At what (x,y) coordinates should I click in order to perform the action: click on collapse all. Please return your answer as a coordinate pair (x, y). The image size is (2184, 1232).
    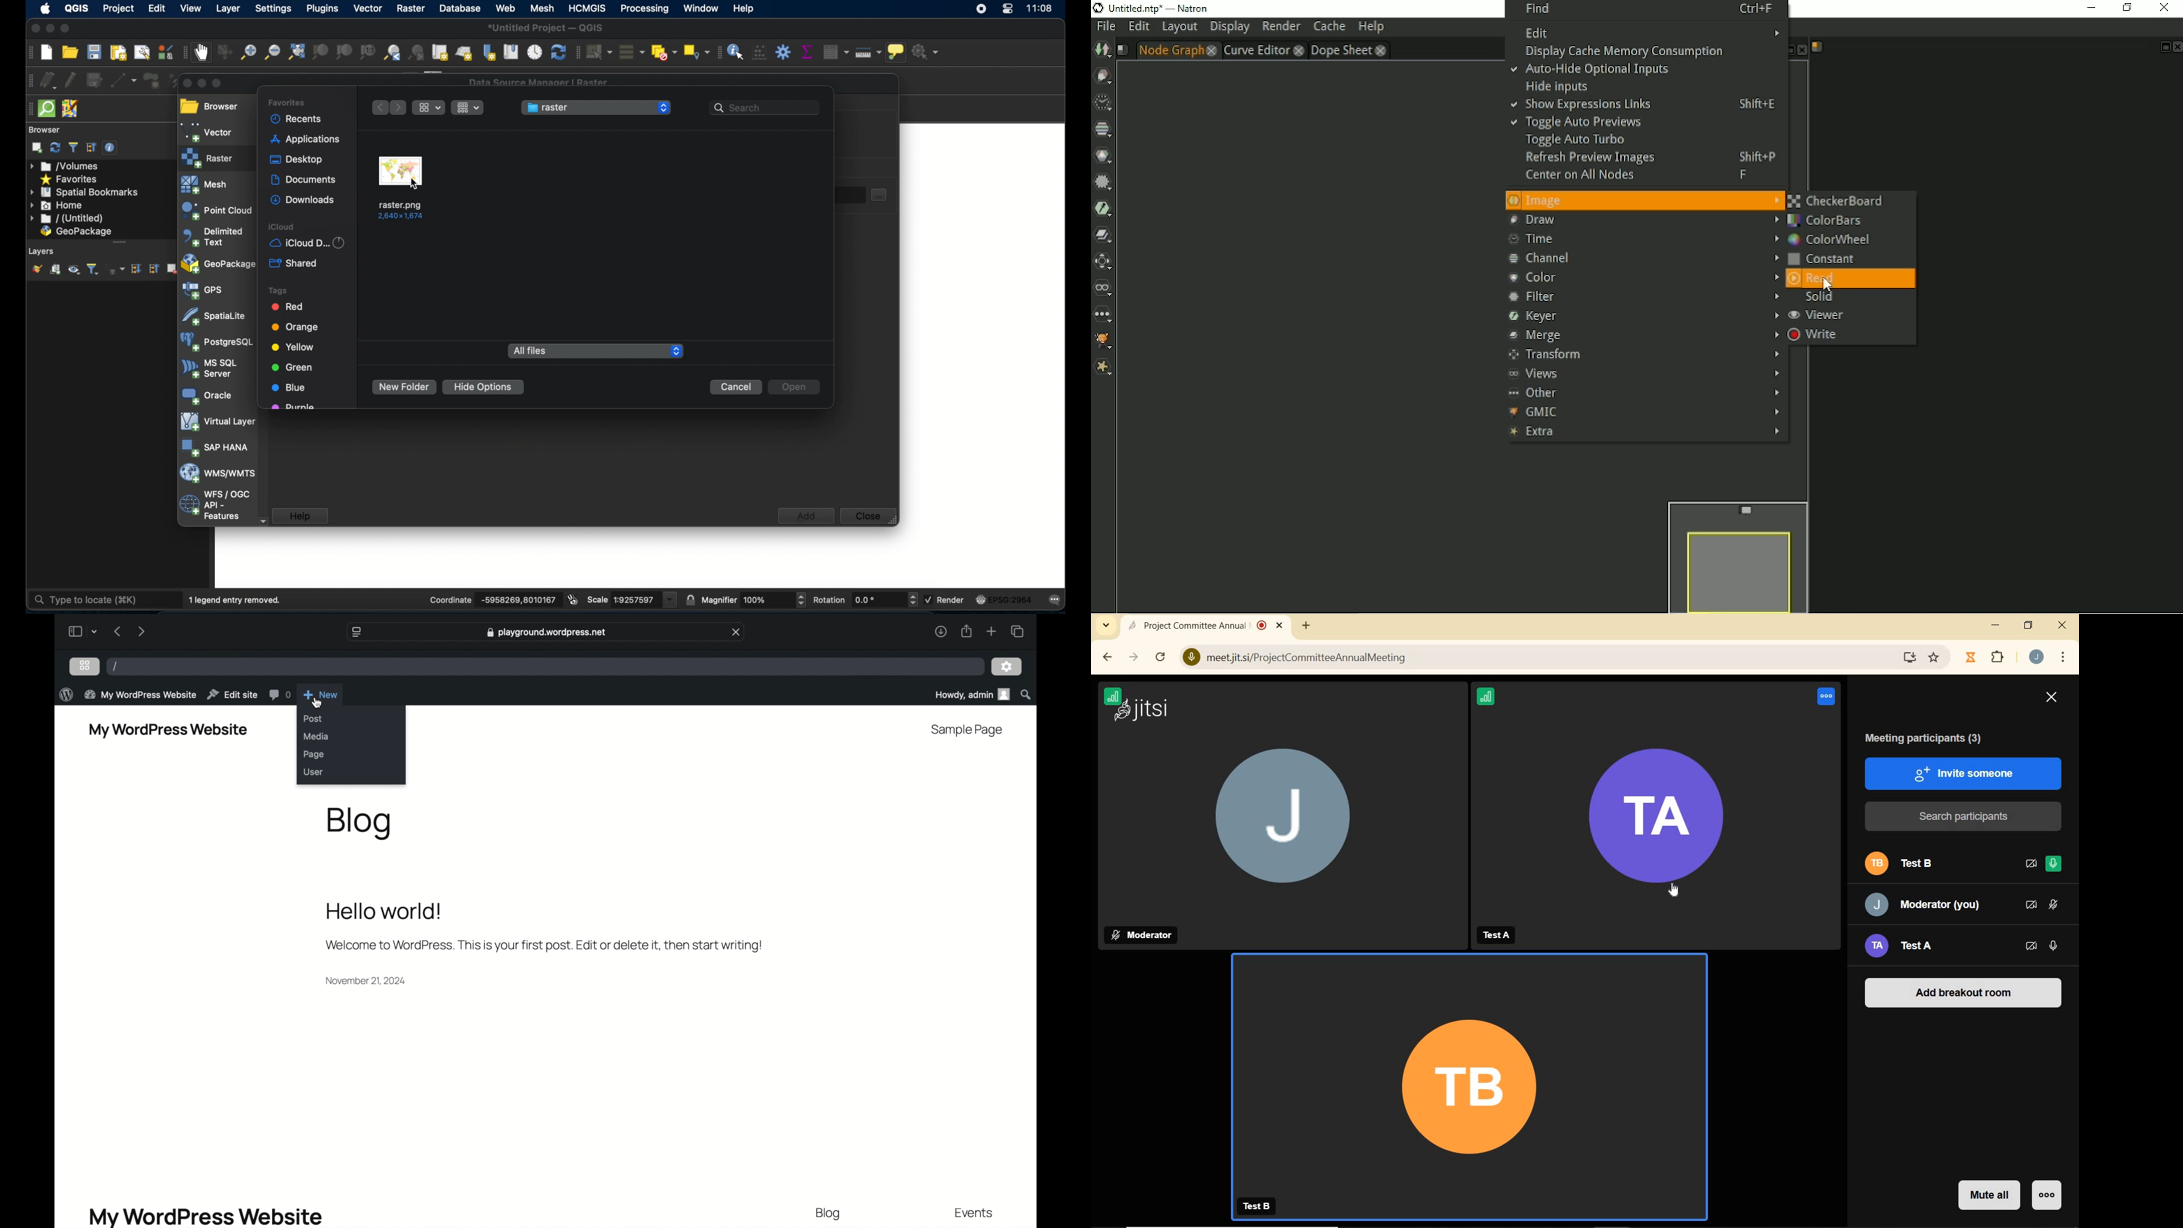
    Looking at the image, I should click on (156, 268).